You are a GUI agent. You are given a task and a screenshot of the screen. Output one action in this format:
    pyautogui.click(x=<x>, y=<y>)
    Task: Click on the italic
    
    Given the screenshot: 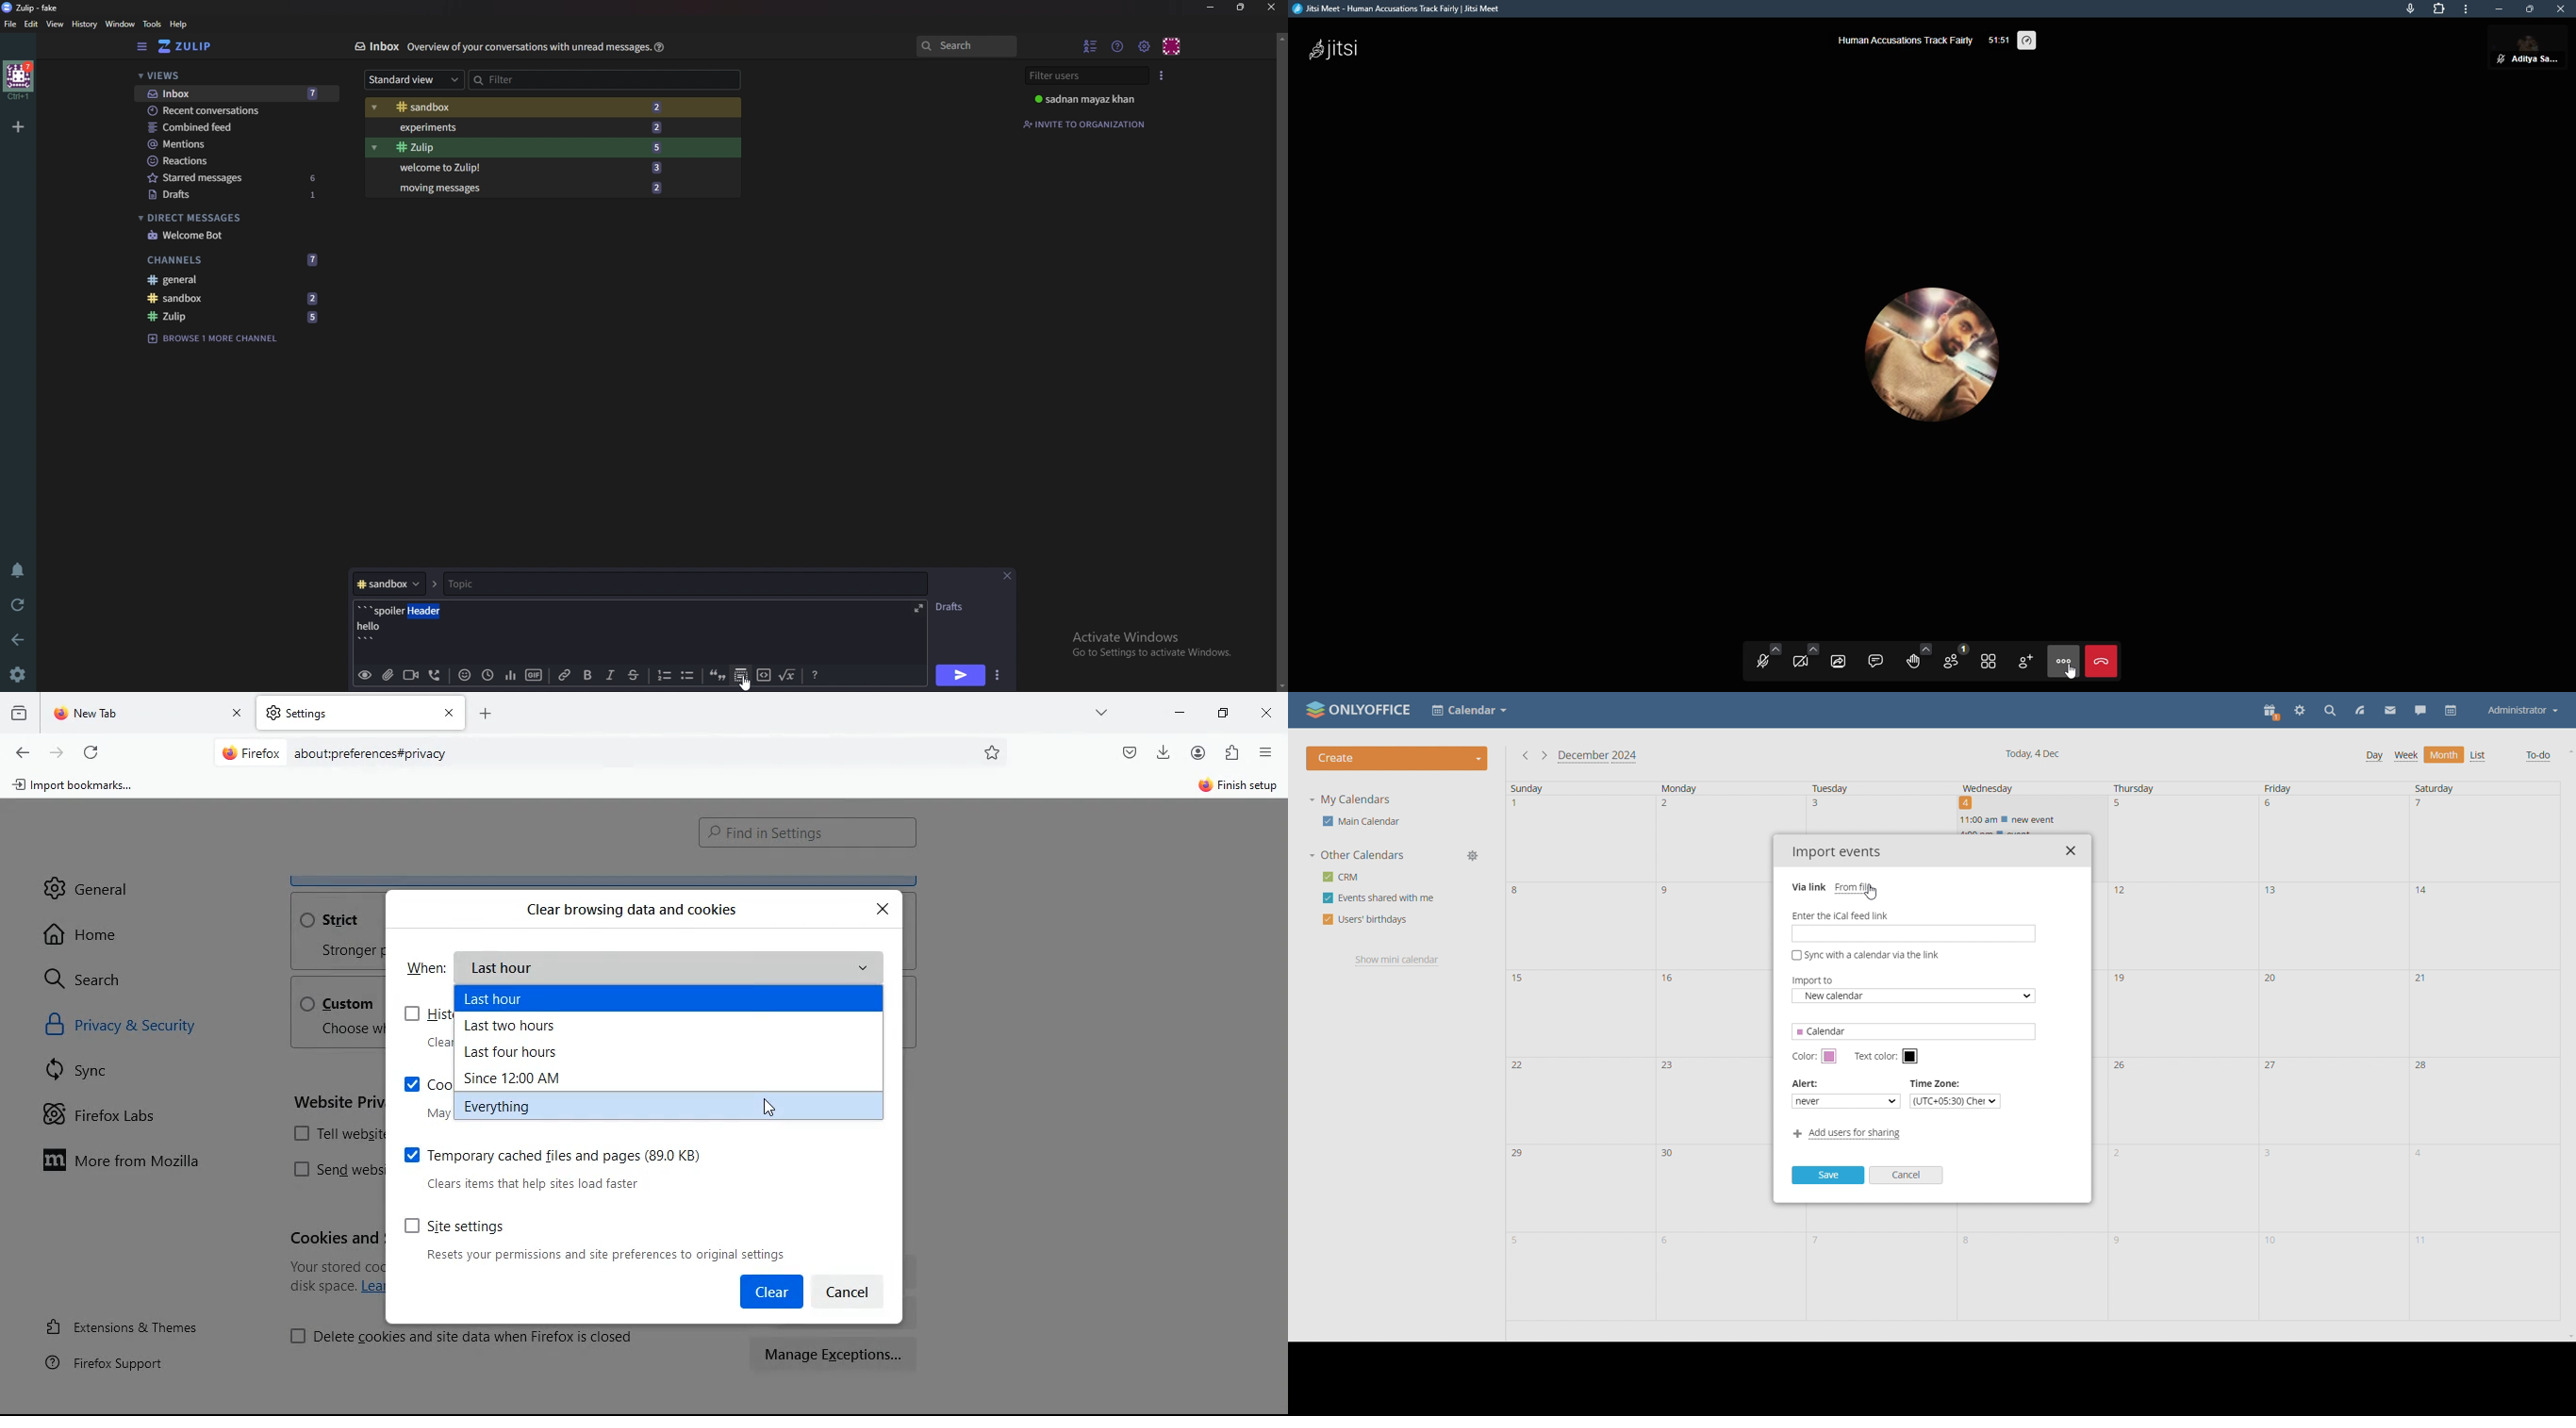 What is the action you would take?
    pyautogui.click(x=610, y=675)
    